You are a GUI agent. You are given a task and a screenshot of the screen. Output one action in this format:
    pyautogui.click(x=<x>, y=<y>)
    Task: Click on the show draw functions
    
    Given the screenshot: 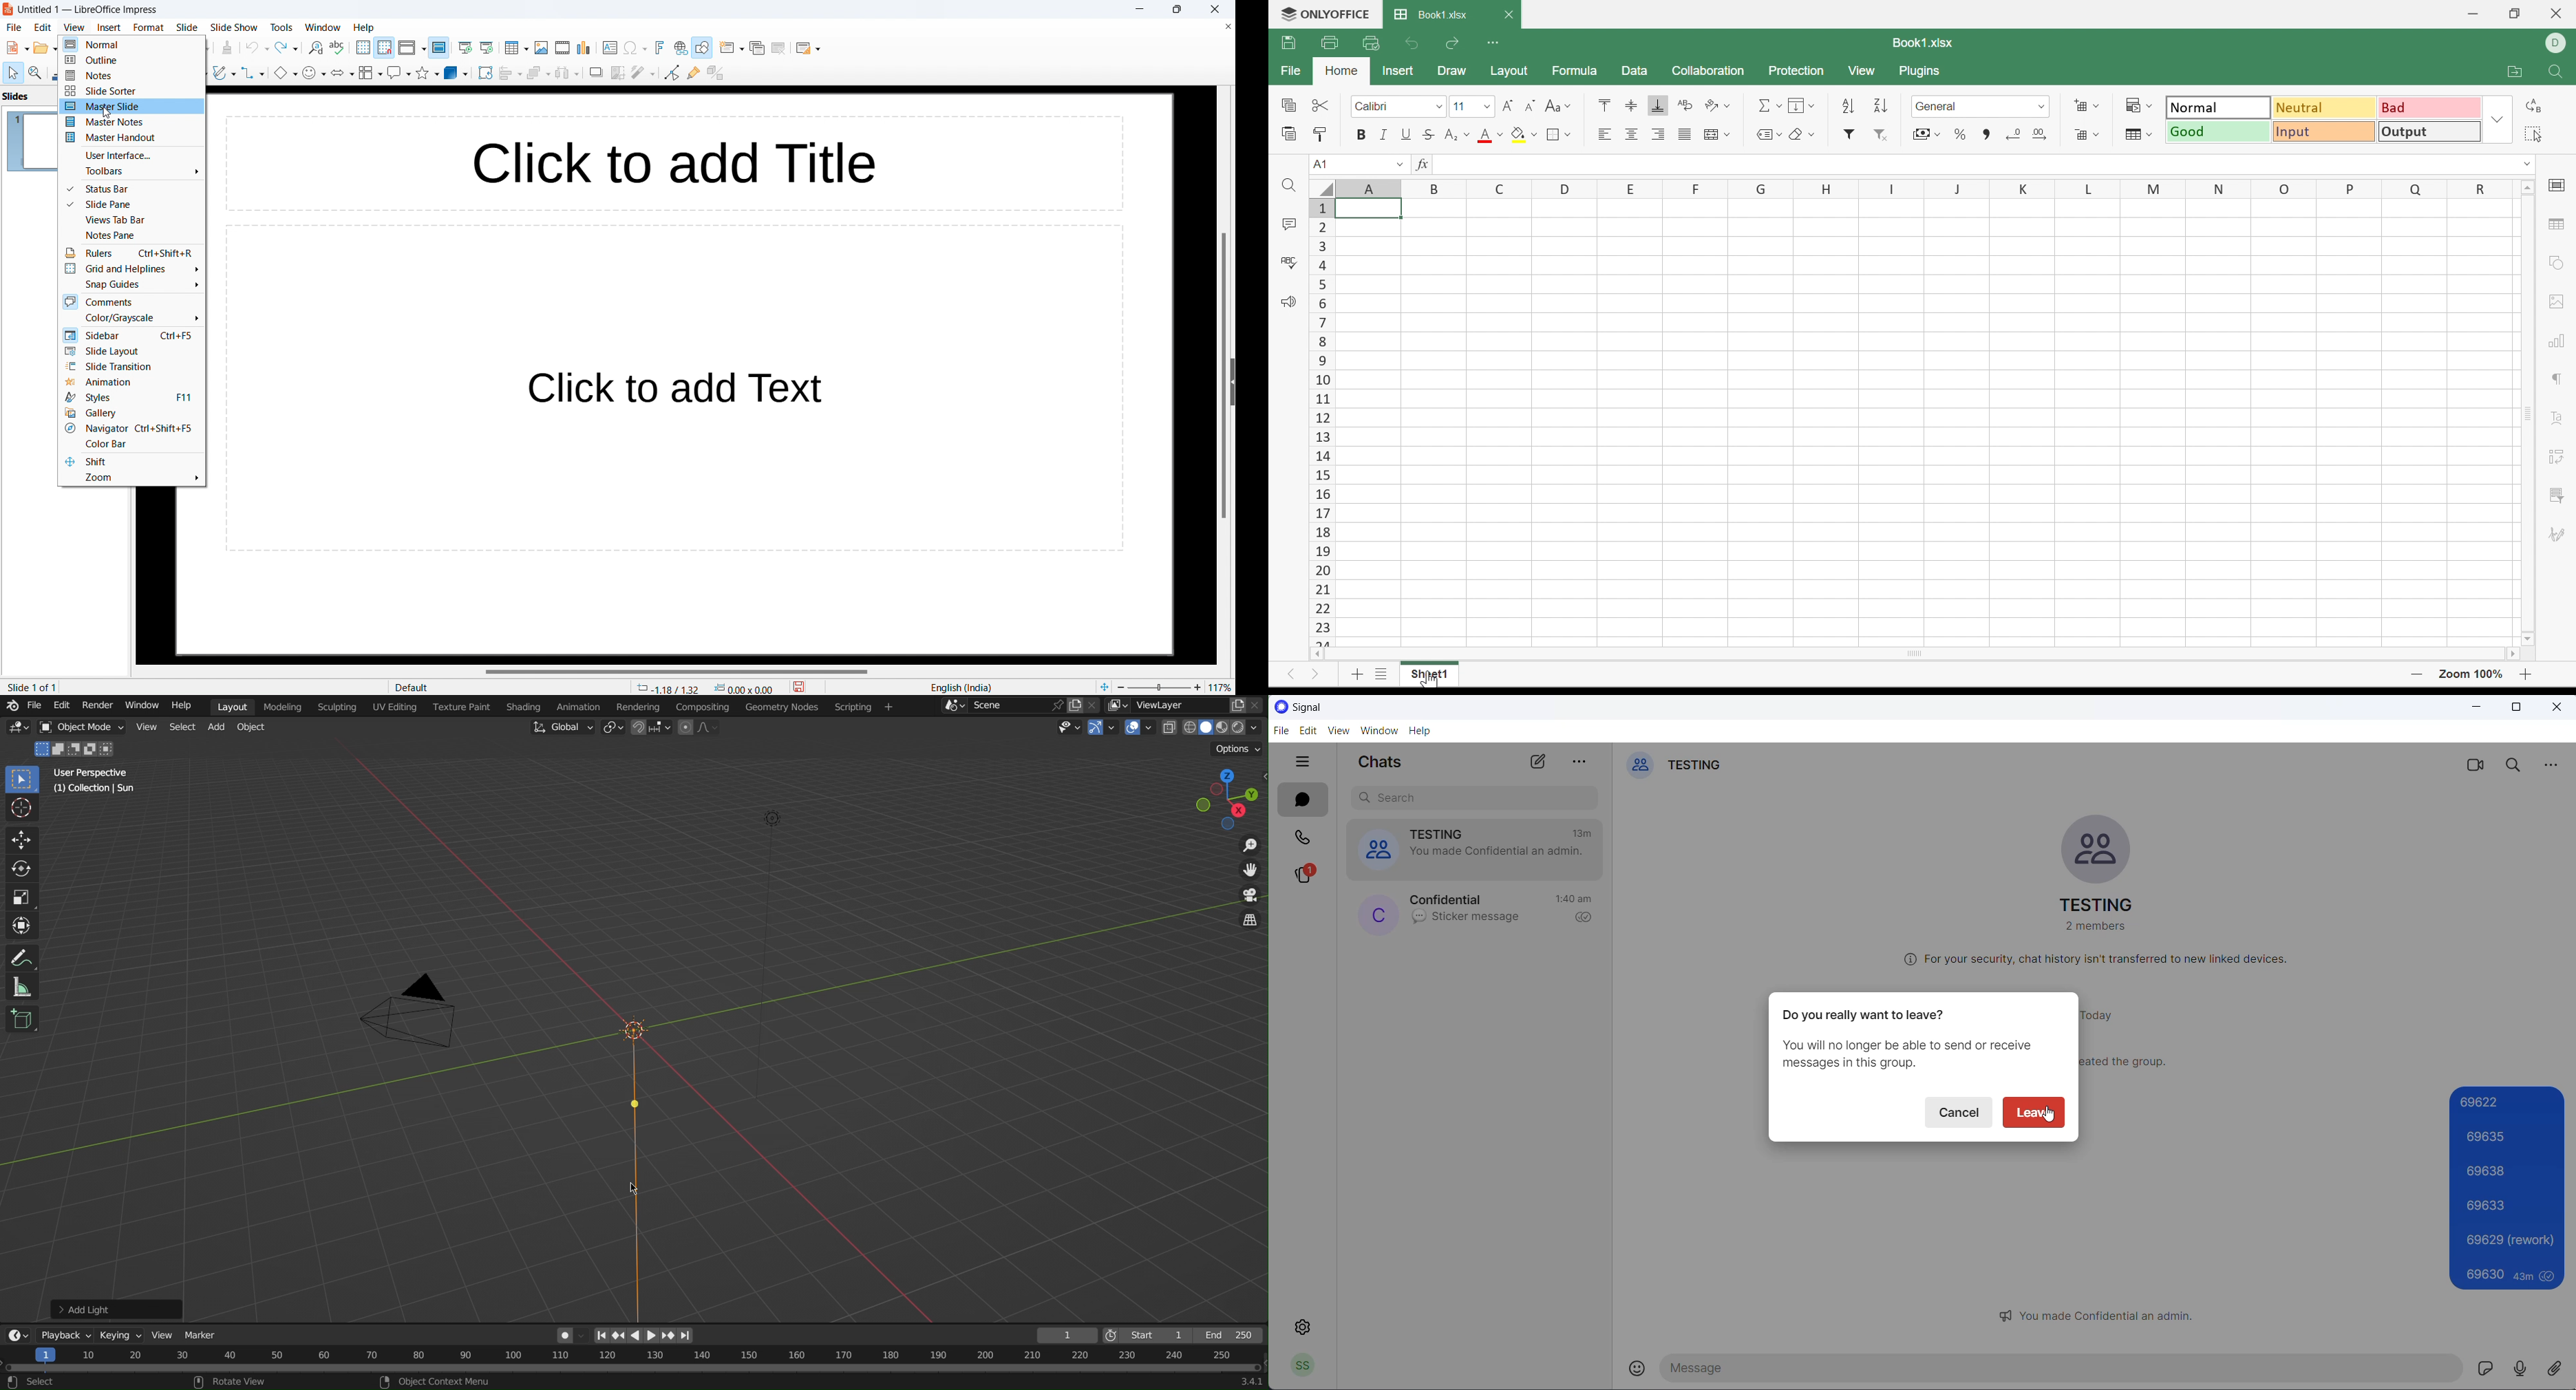 What is the action you would take?
    pyautogui.click(x=703, y=48)
    